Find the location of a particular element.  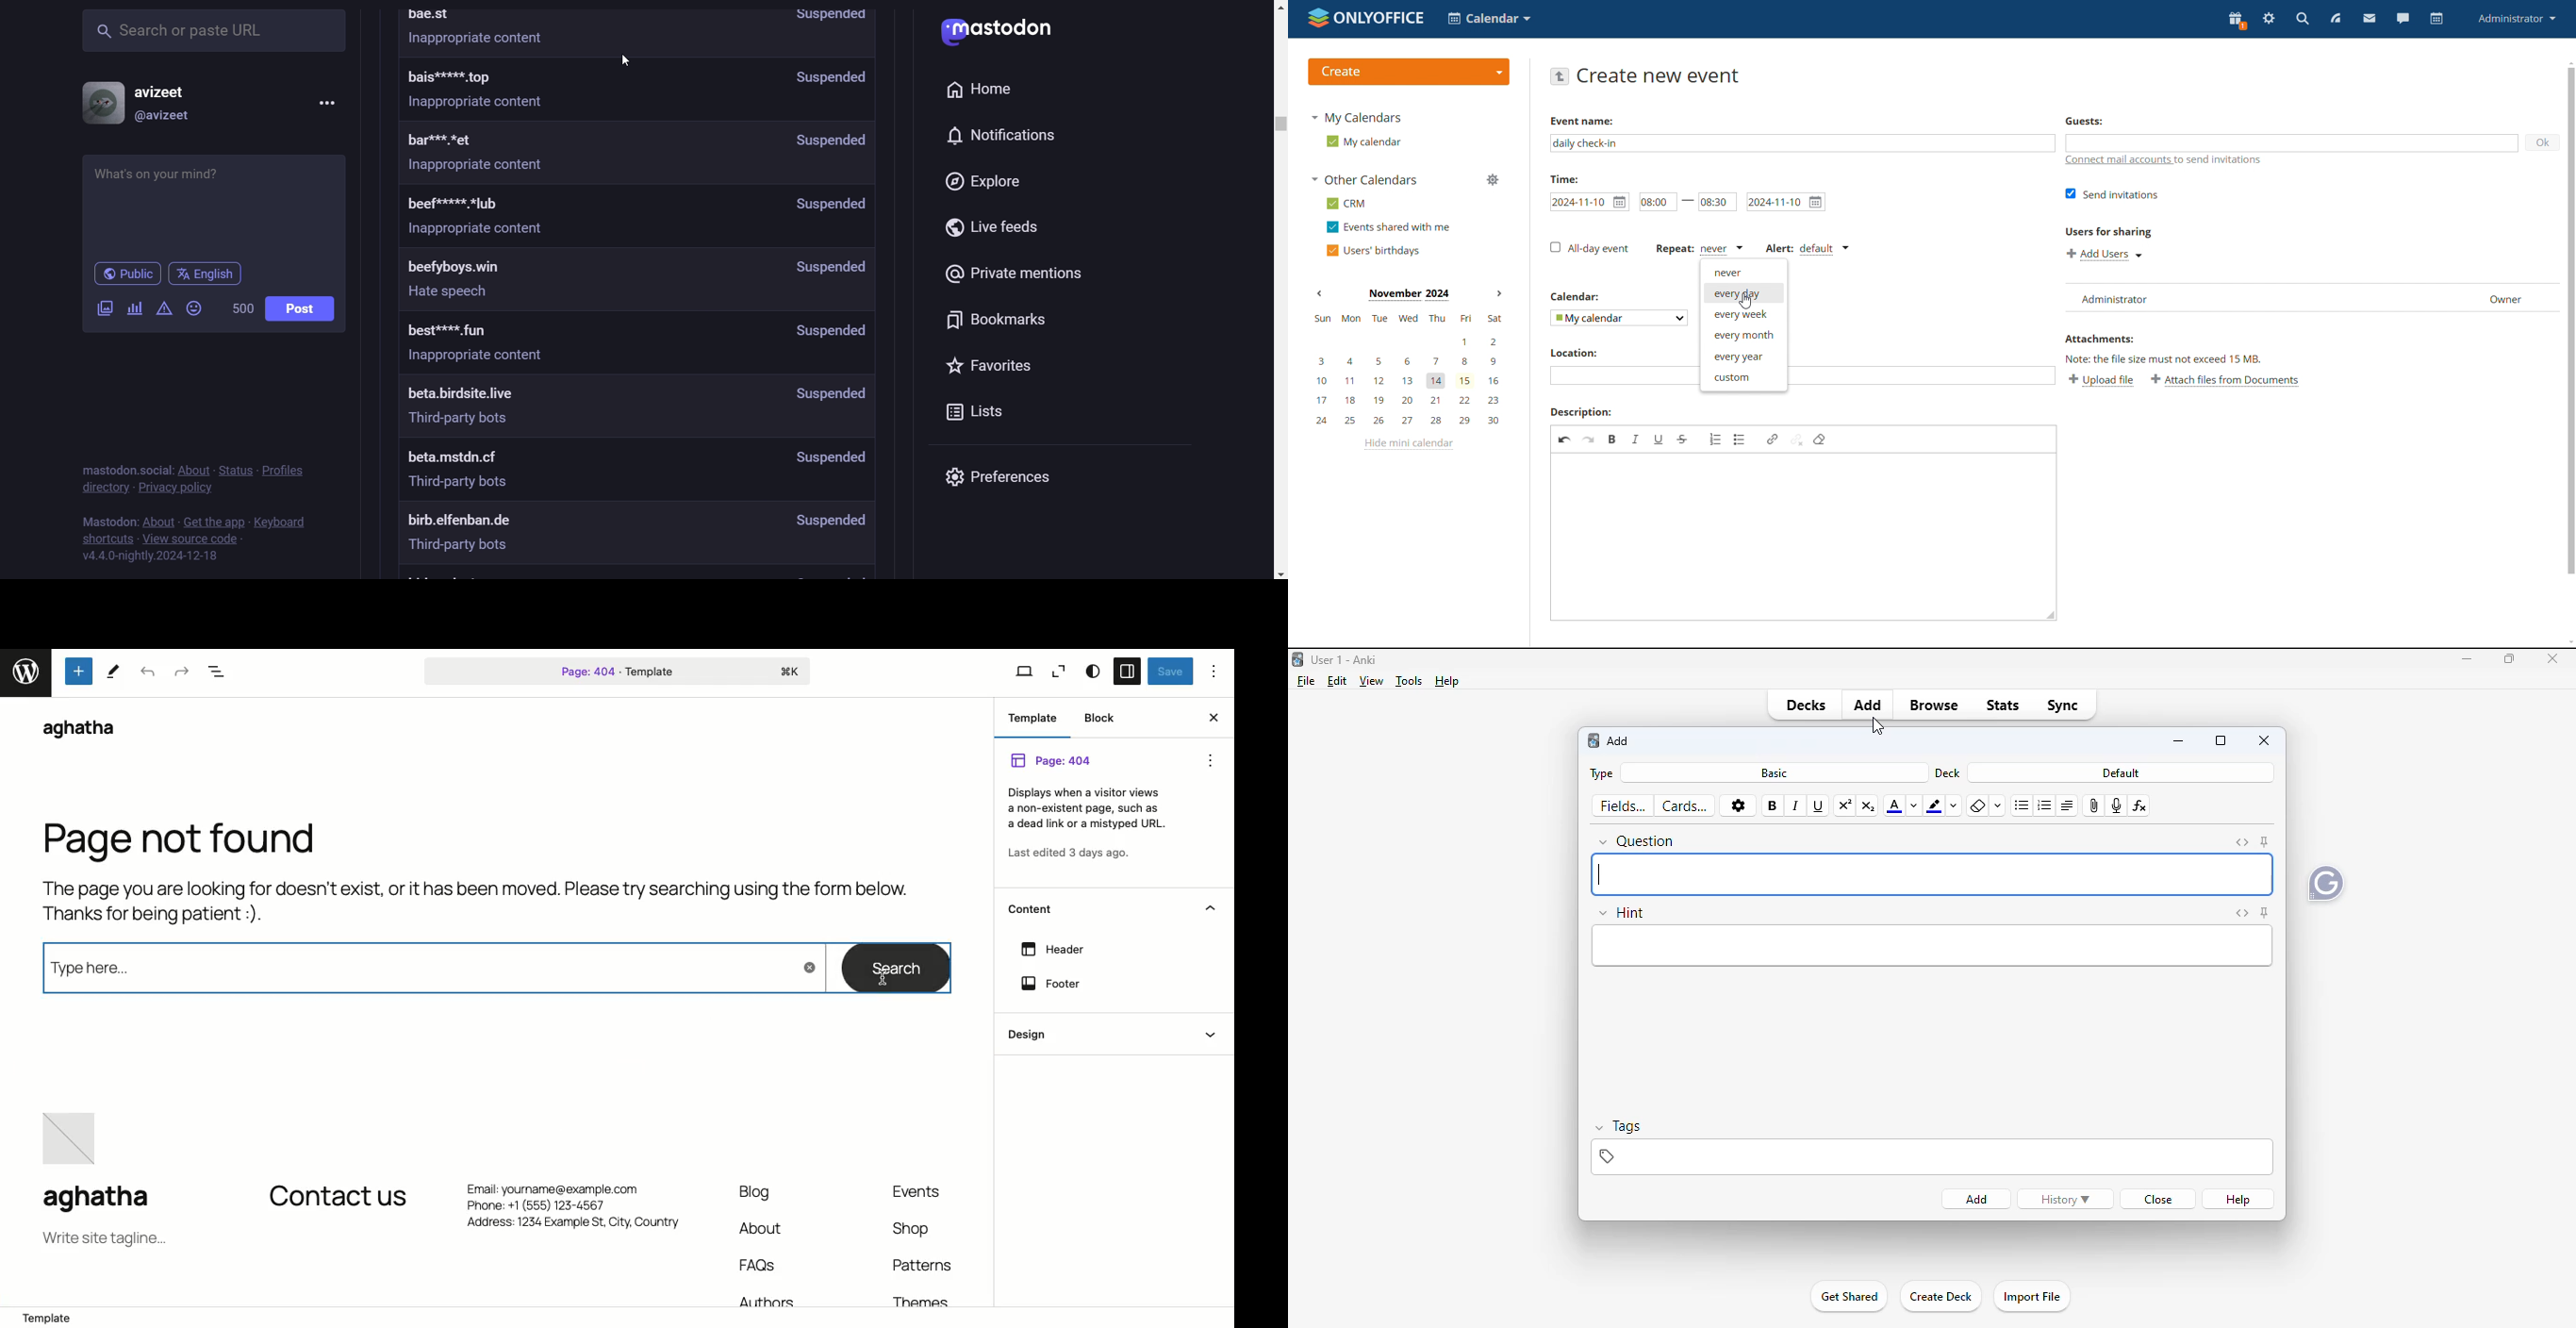

word limit is located at coordinates (240, 311).